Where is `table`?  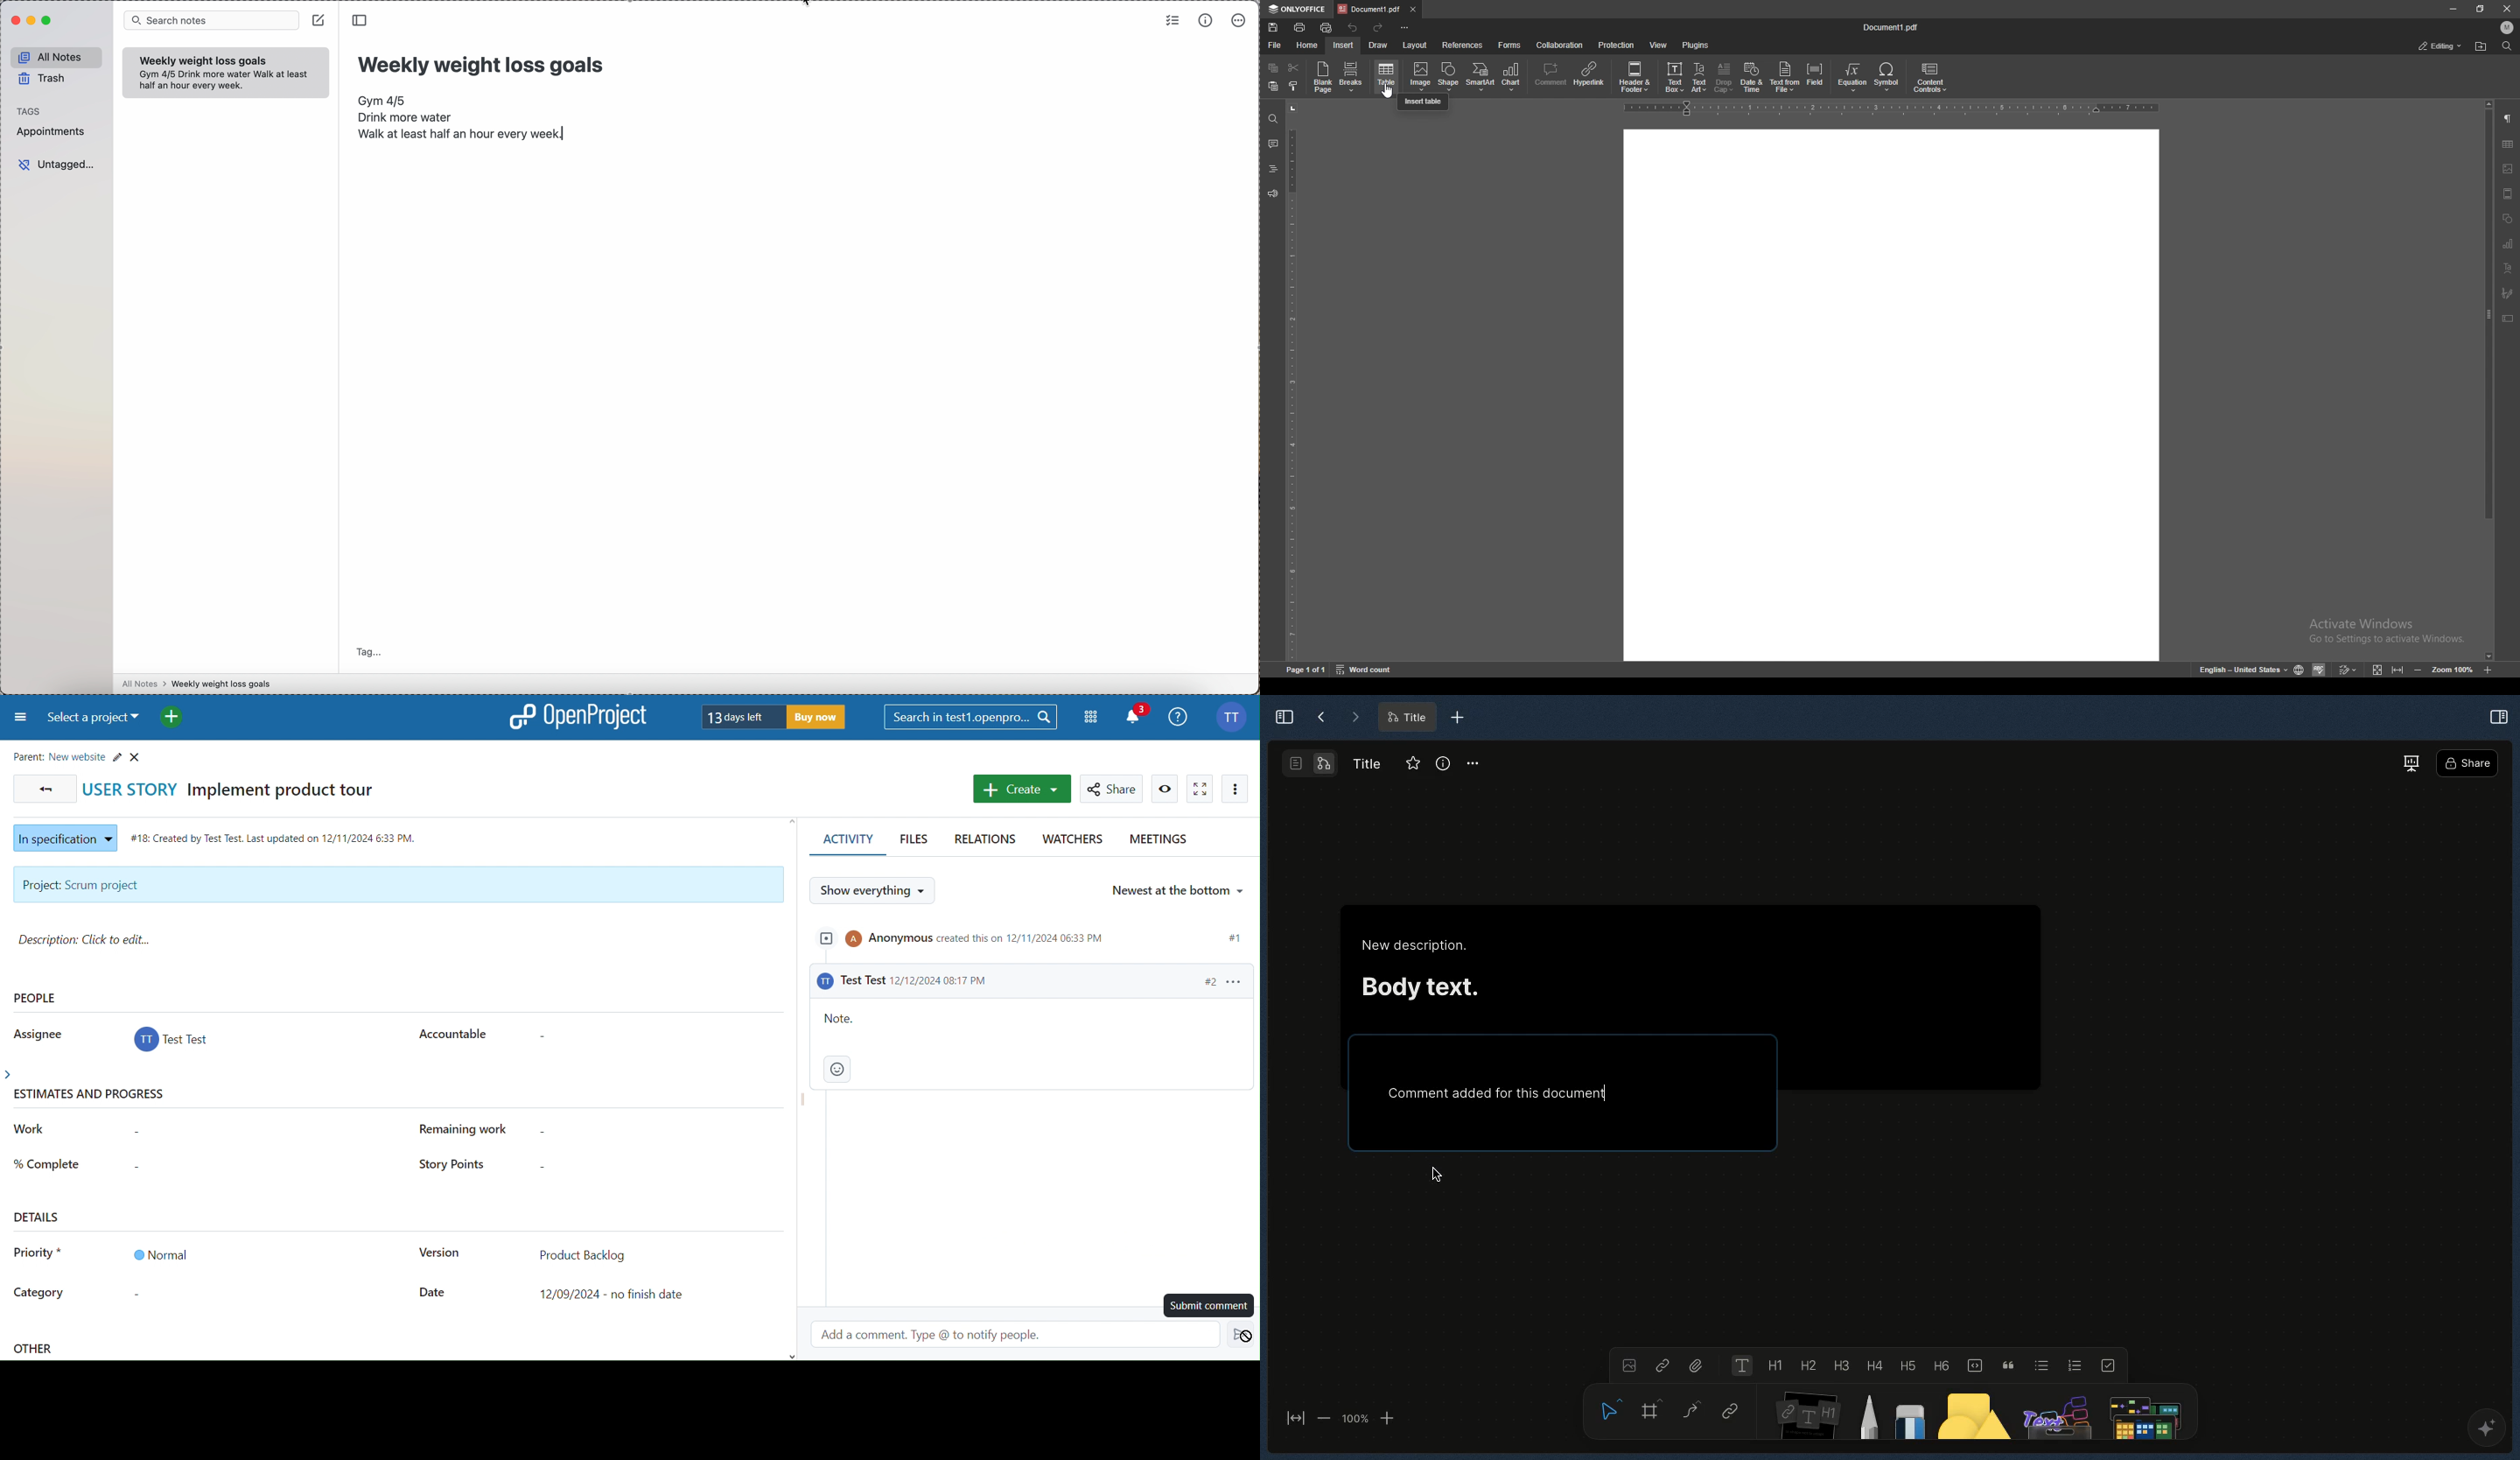 table is located at coordinates (2509, 144).